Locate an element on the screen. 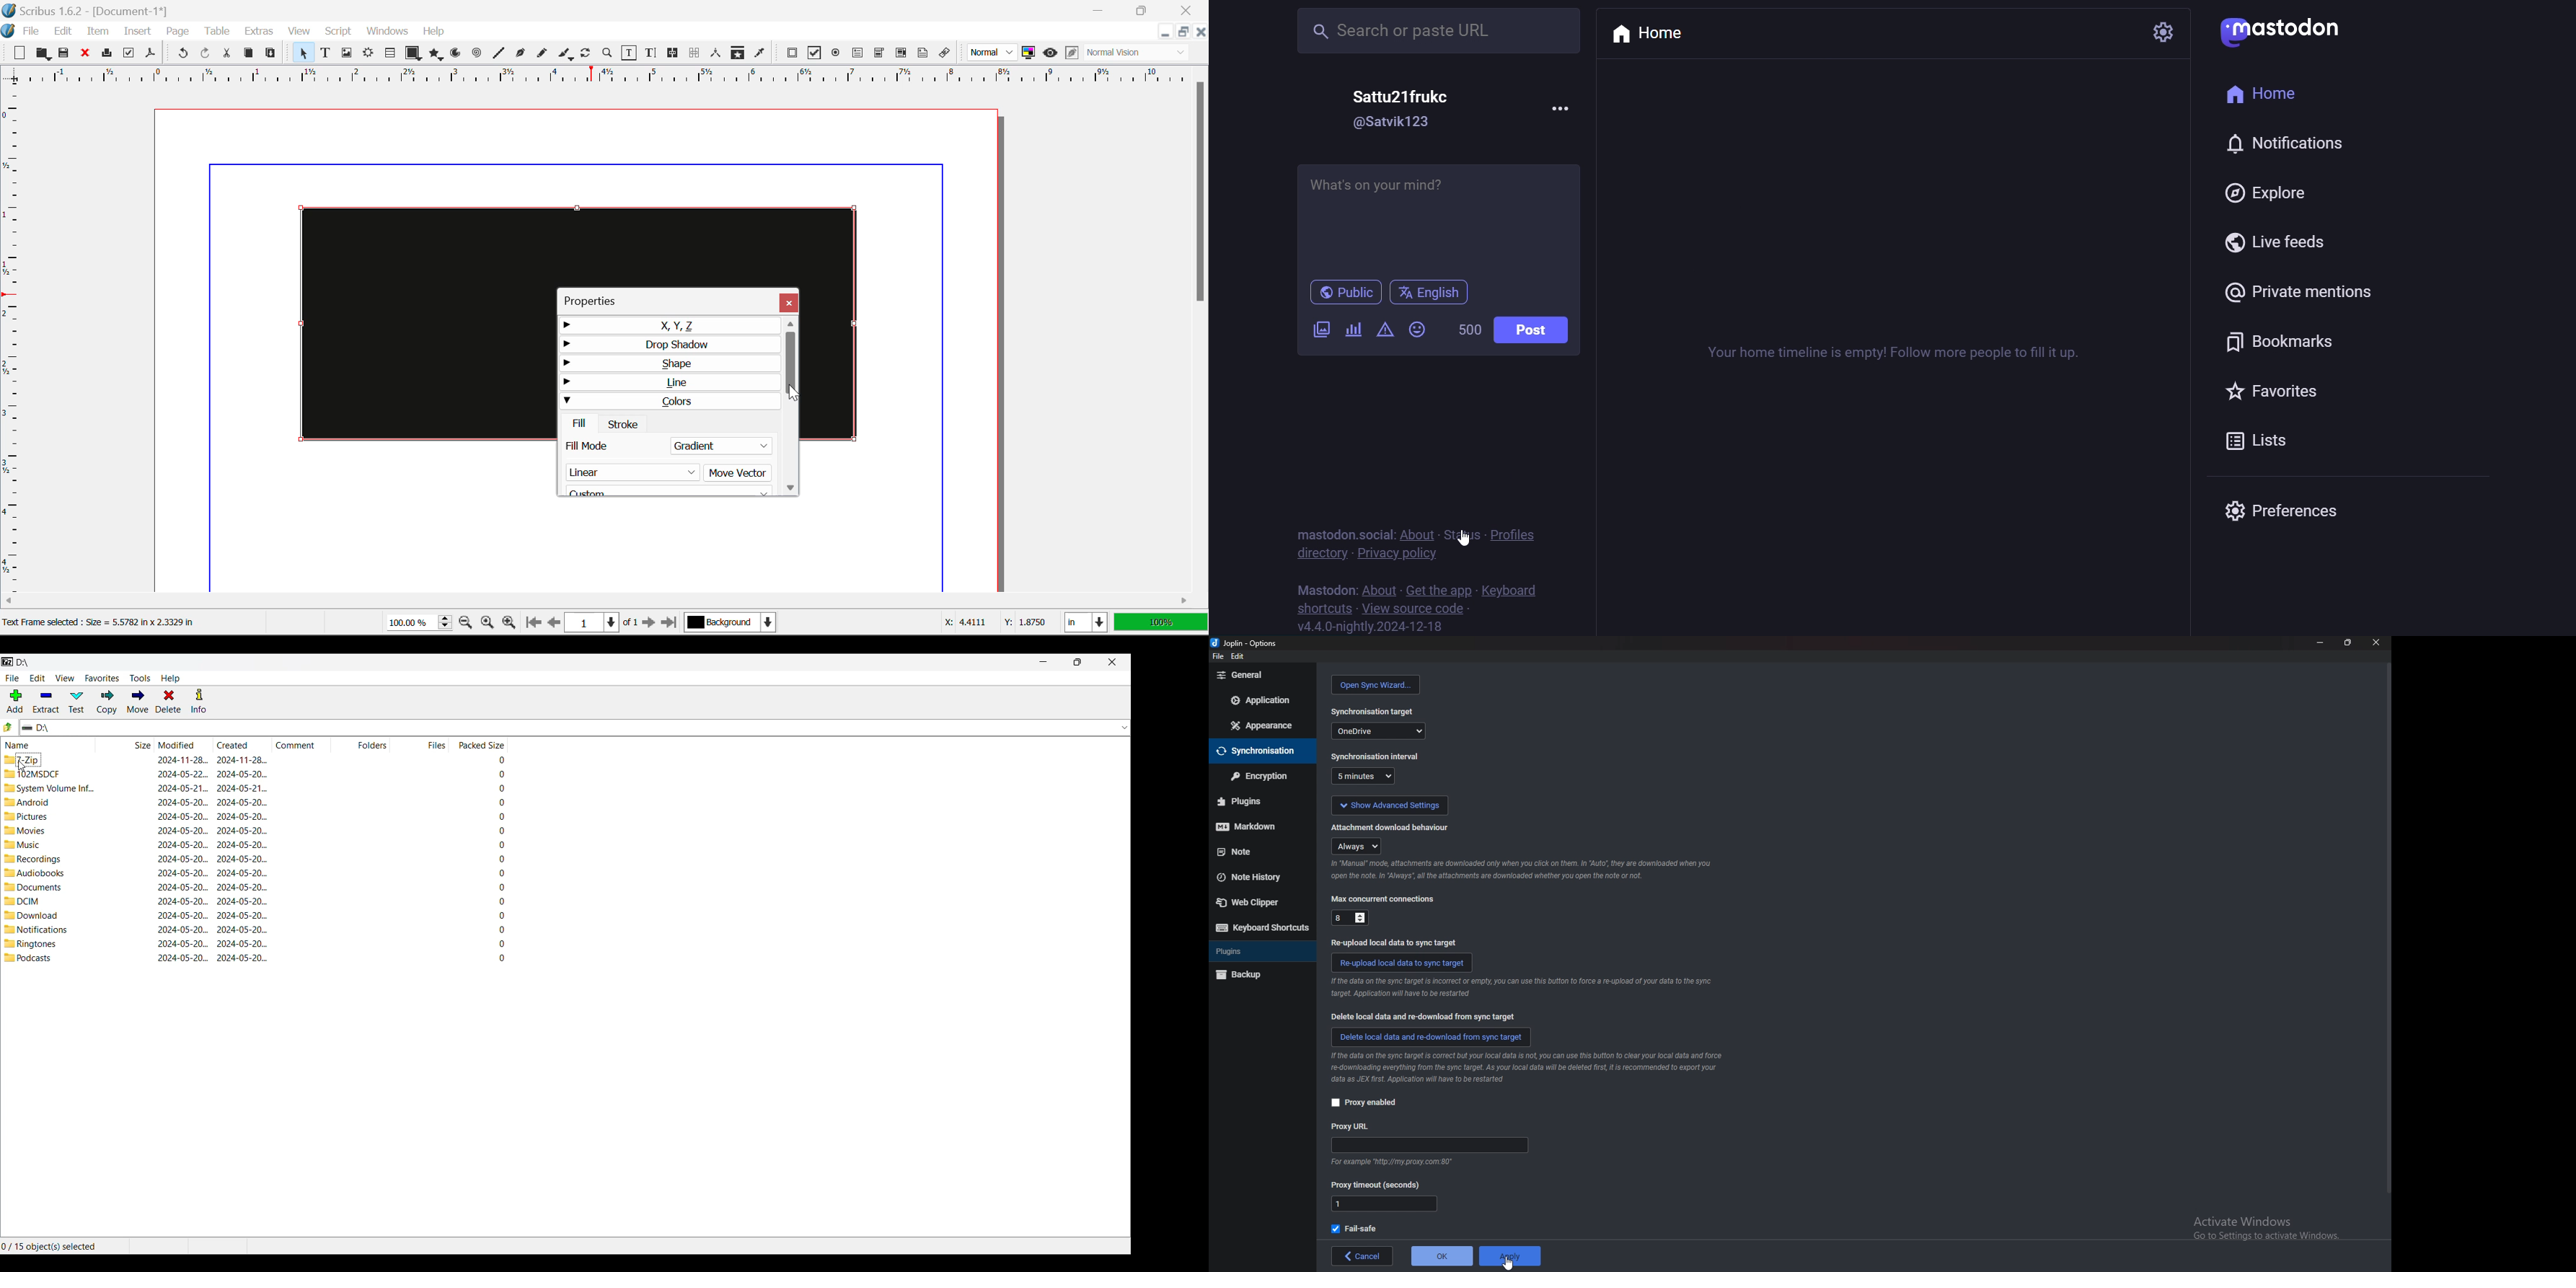  setting is located at coordinates (2159, 30).